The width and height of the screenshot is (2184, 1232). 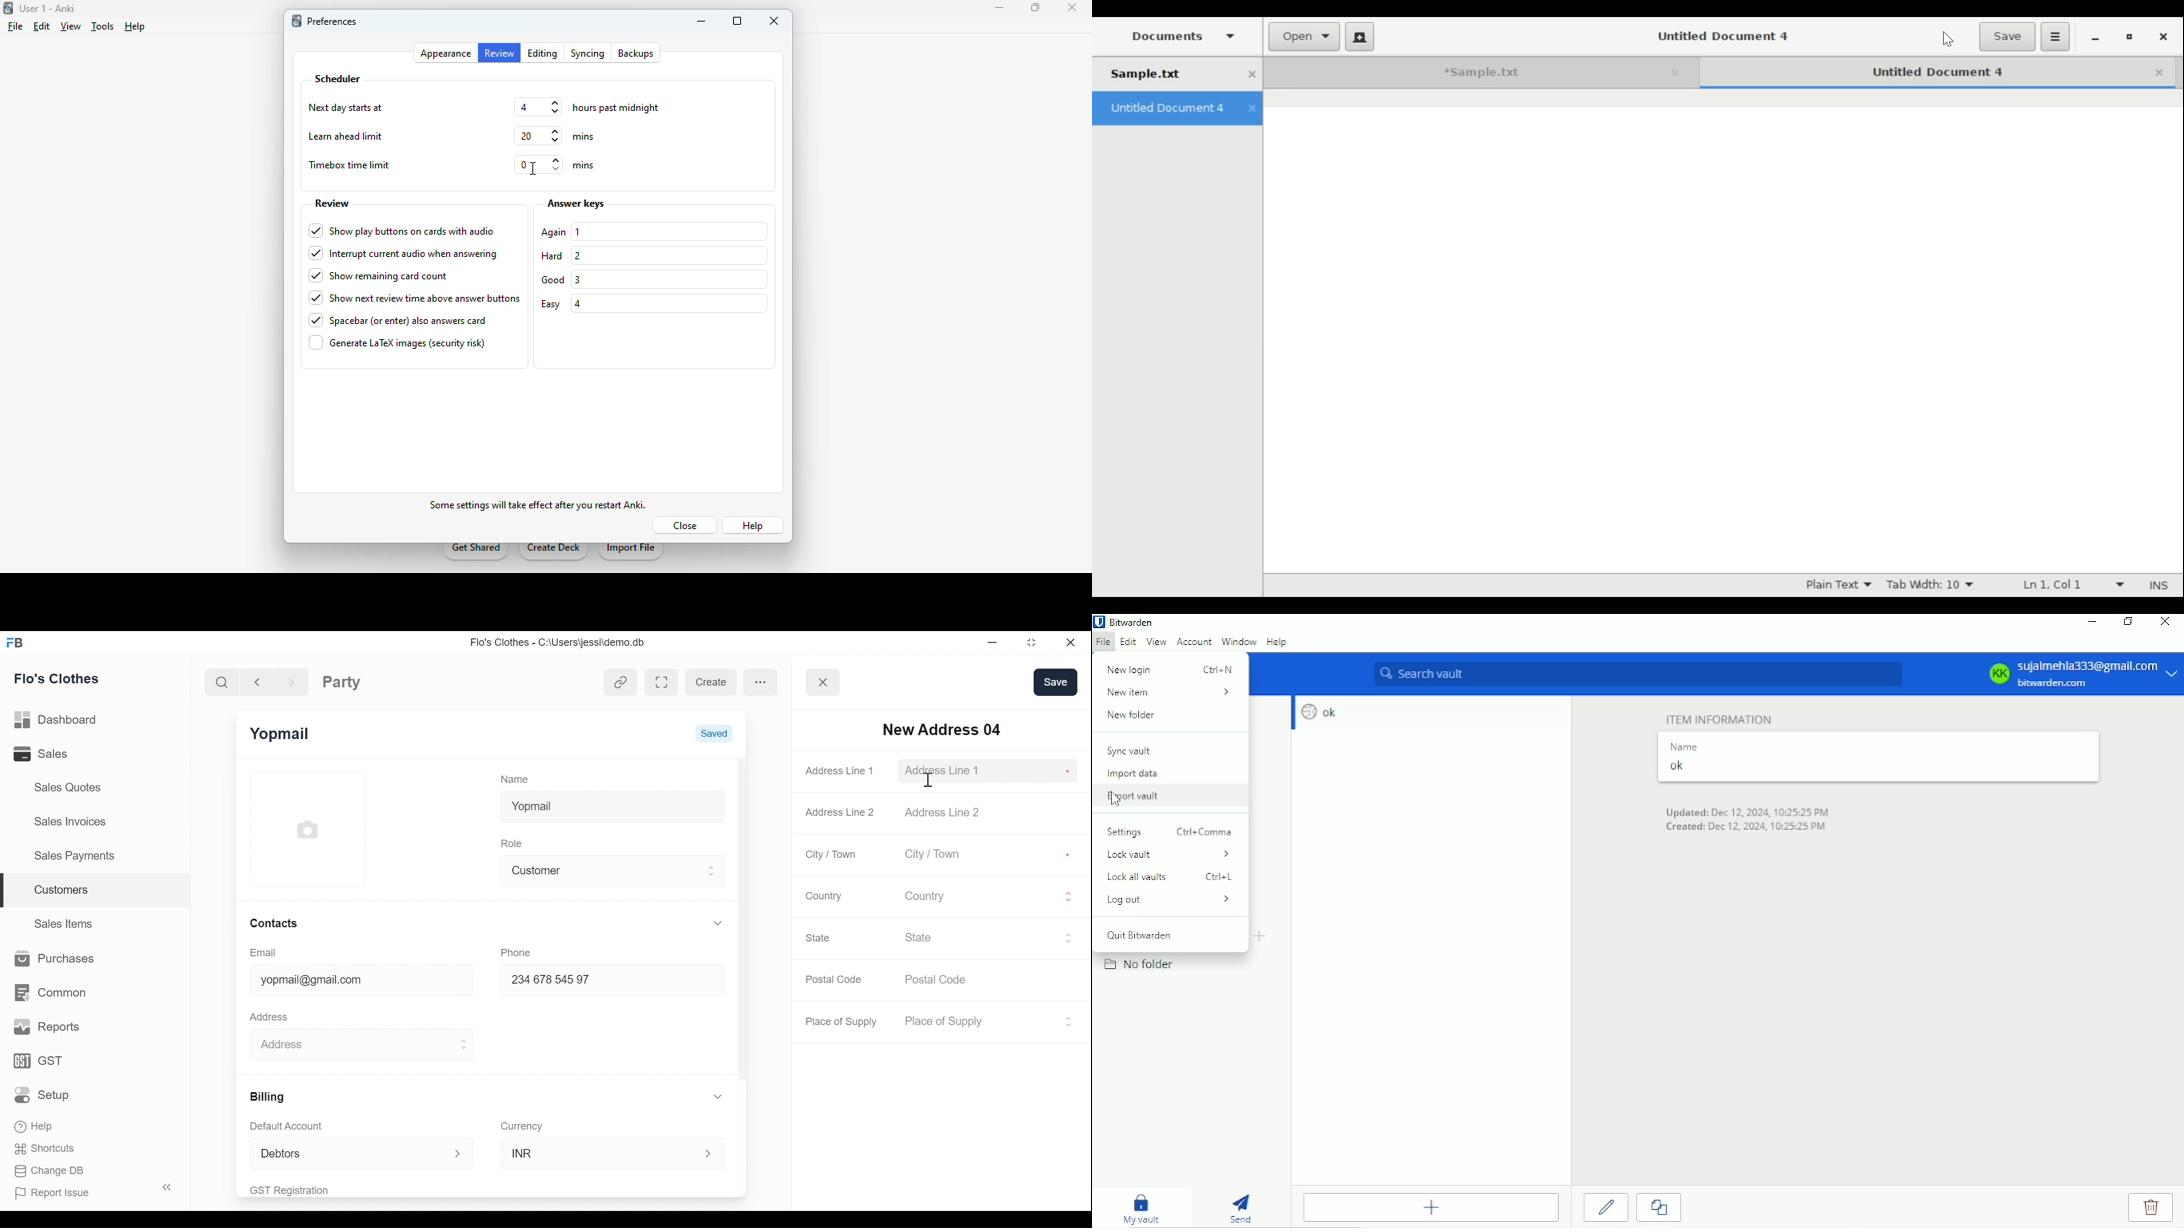 I want to click on Place of Supply, so click(x=844, y=1022).